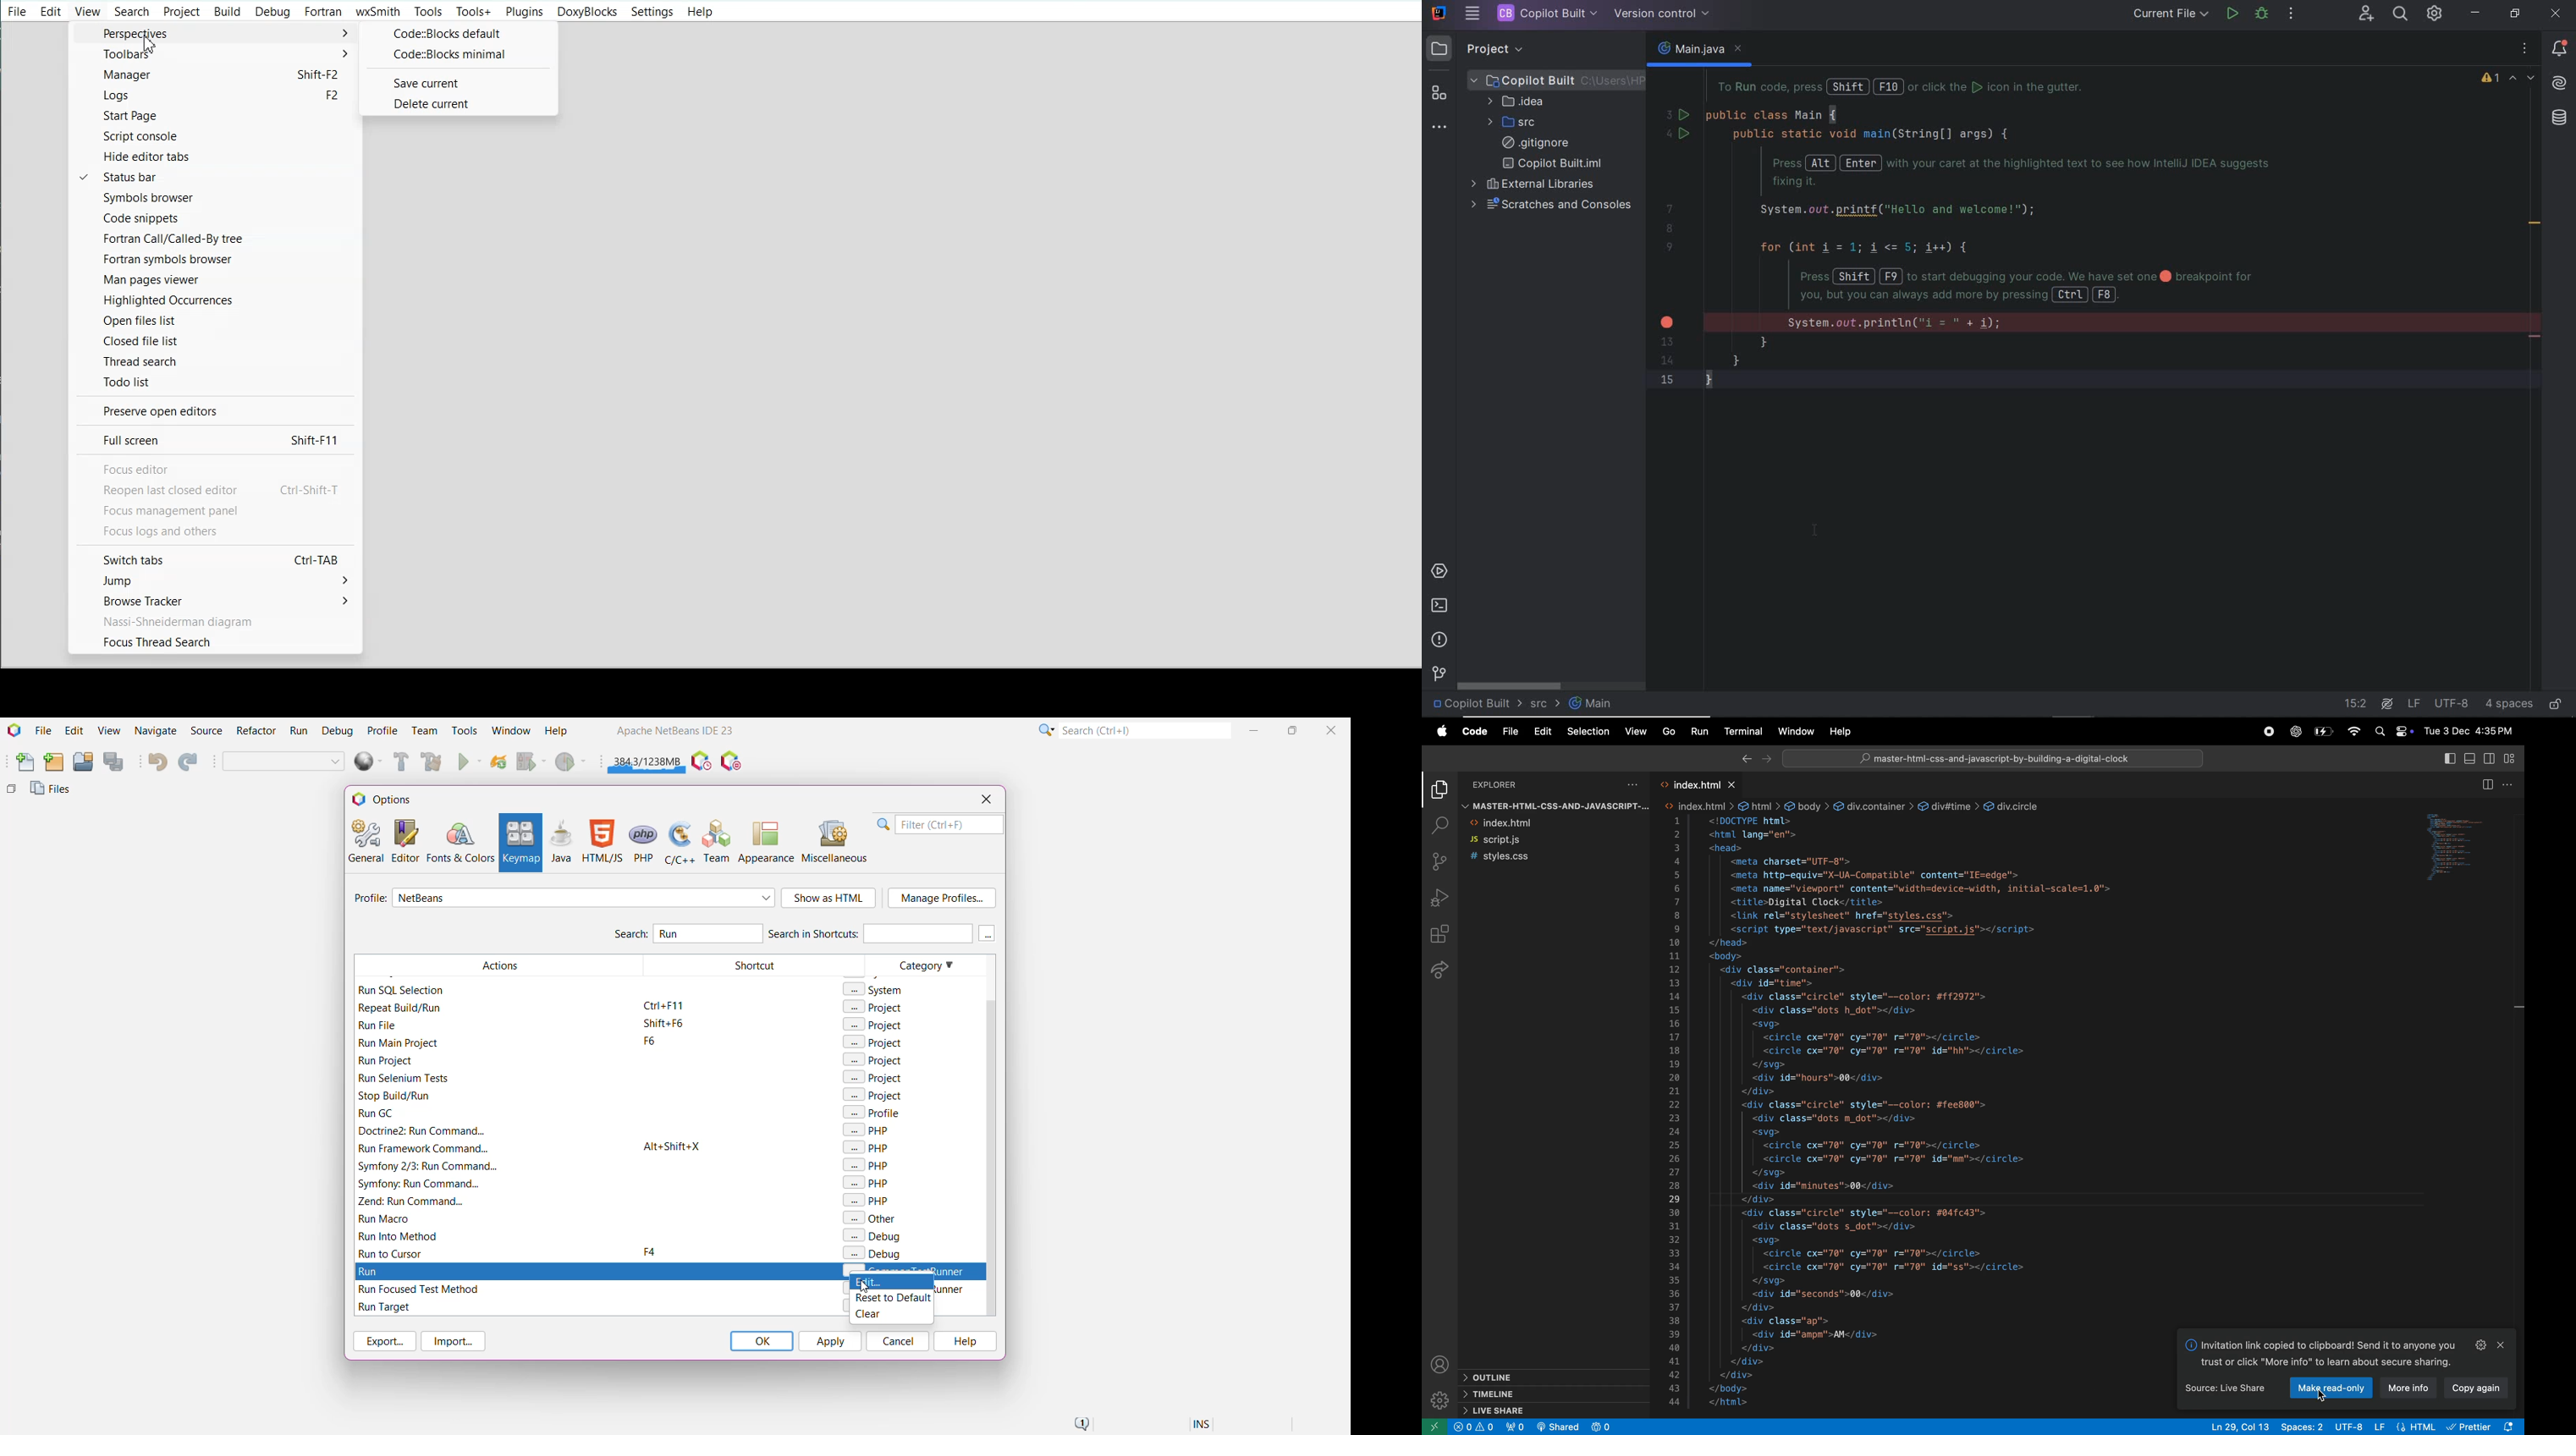 The width and height of the screenshot is (2576, 1456). Describe the element at coordinates (53, 763) in the screenshot. I see `New Project` at that location.